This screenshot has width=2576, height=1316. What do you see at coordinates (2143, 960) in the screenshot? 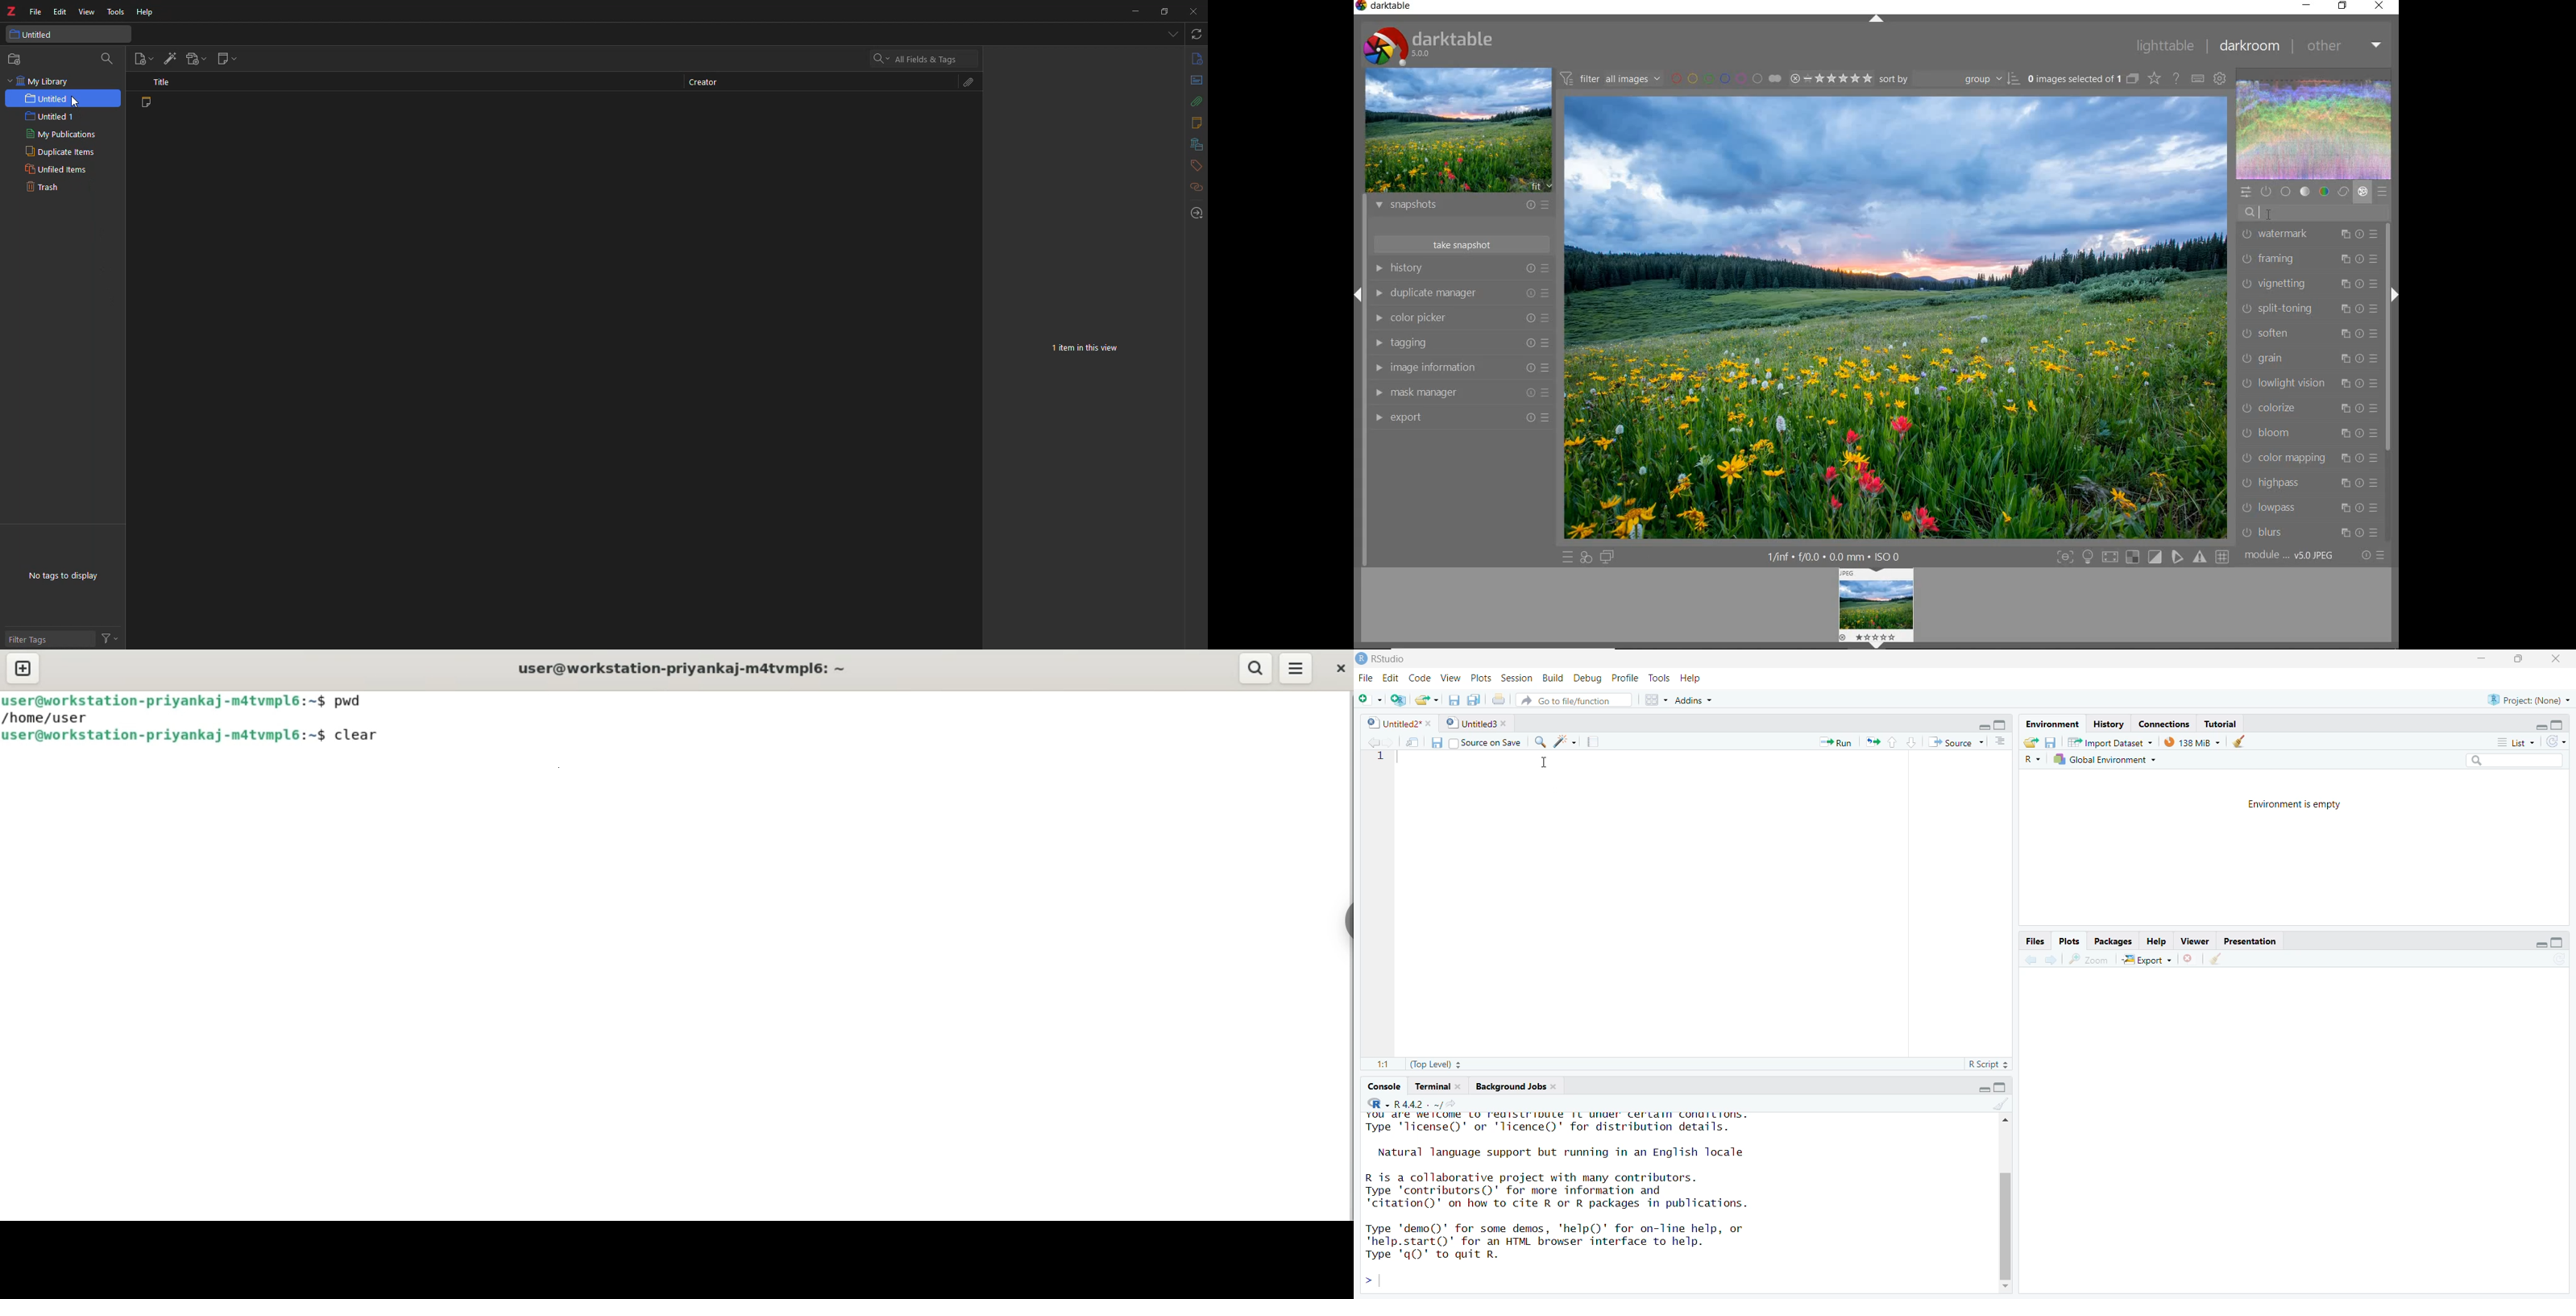
I see `Export ` at bounding box center [2143, 960].